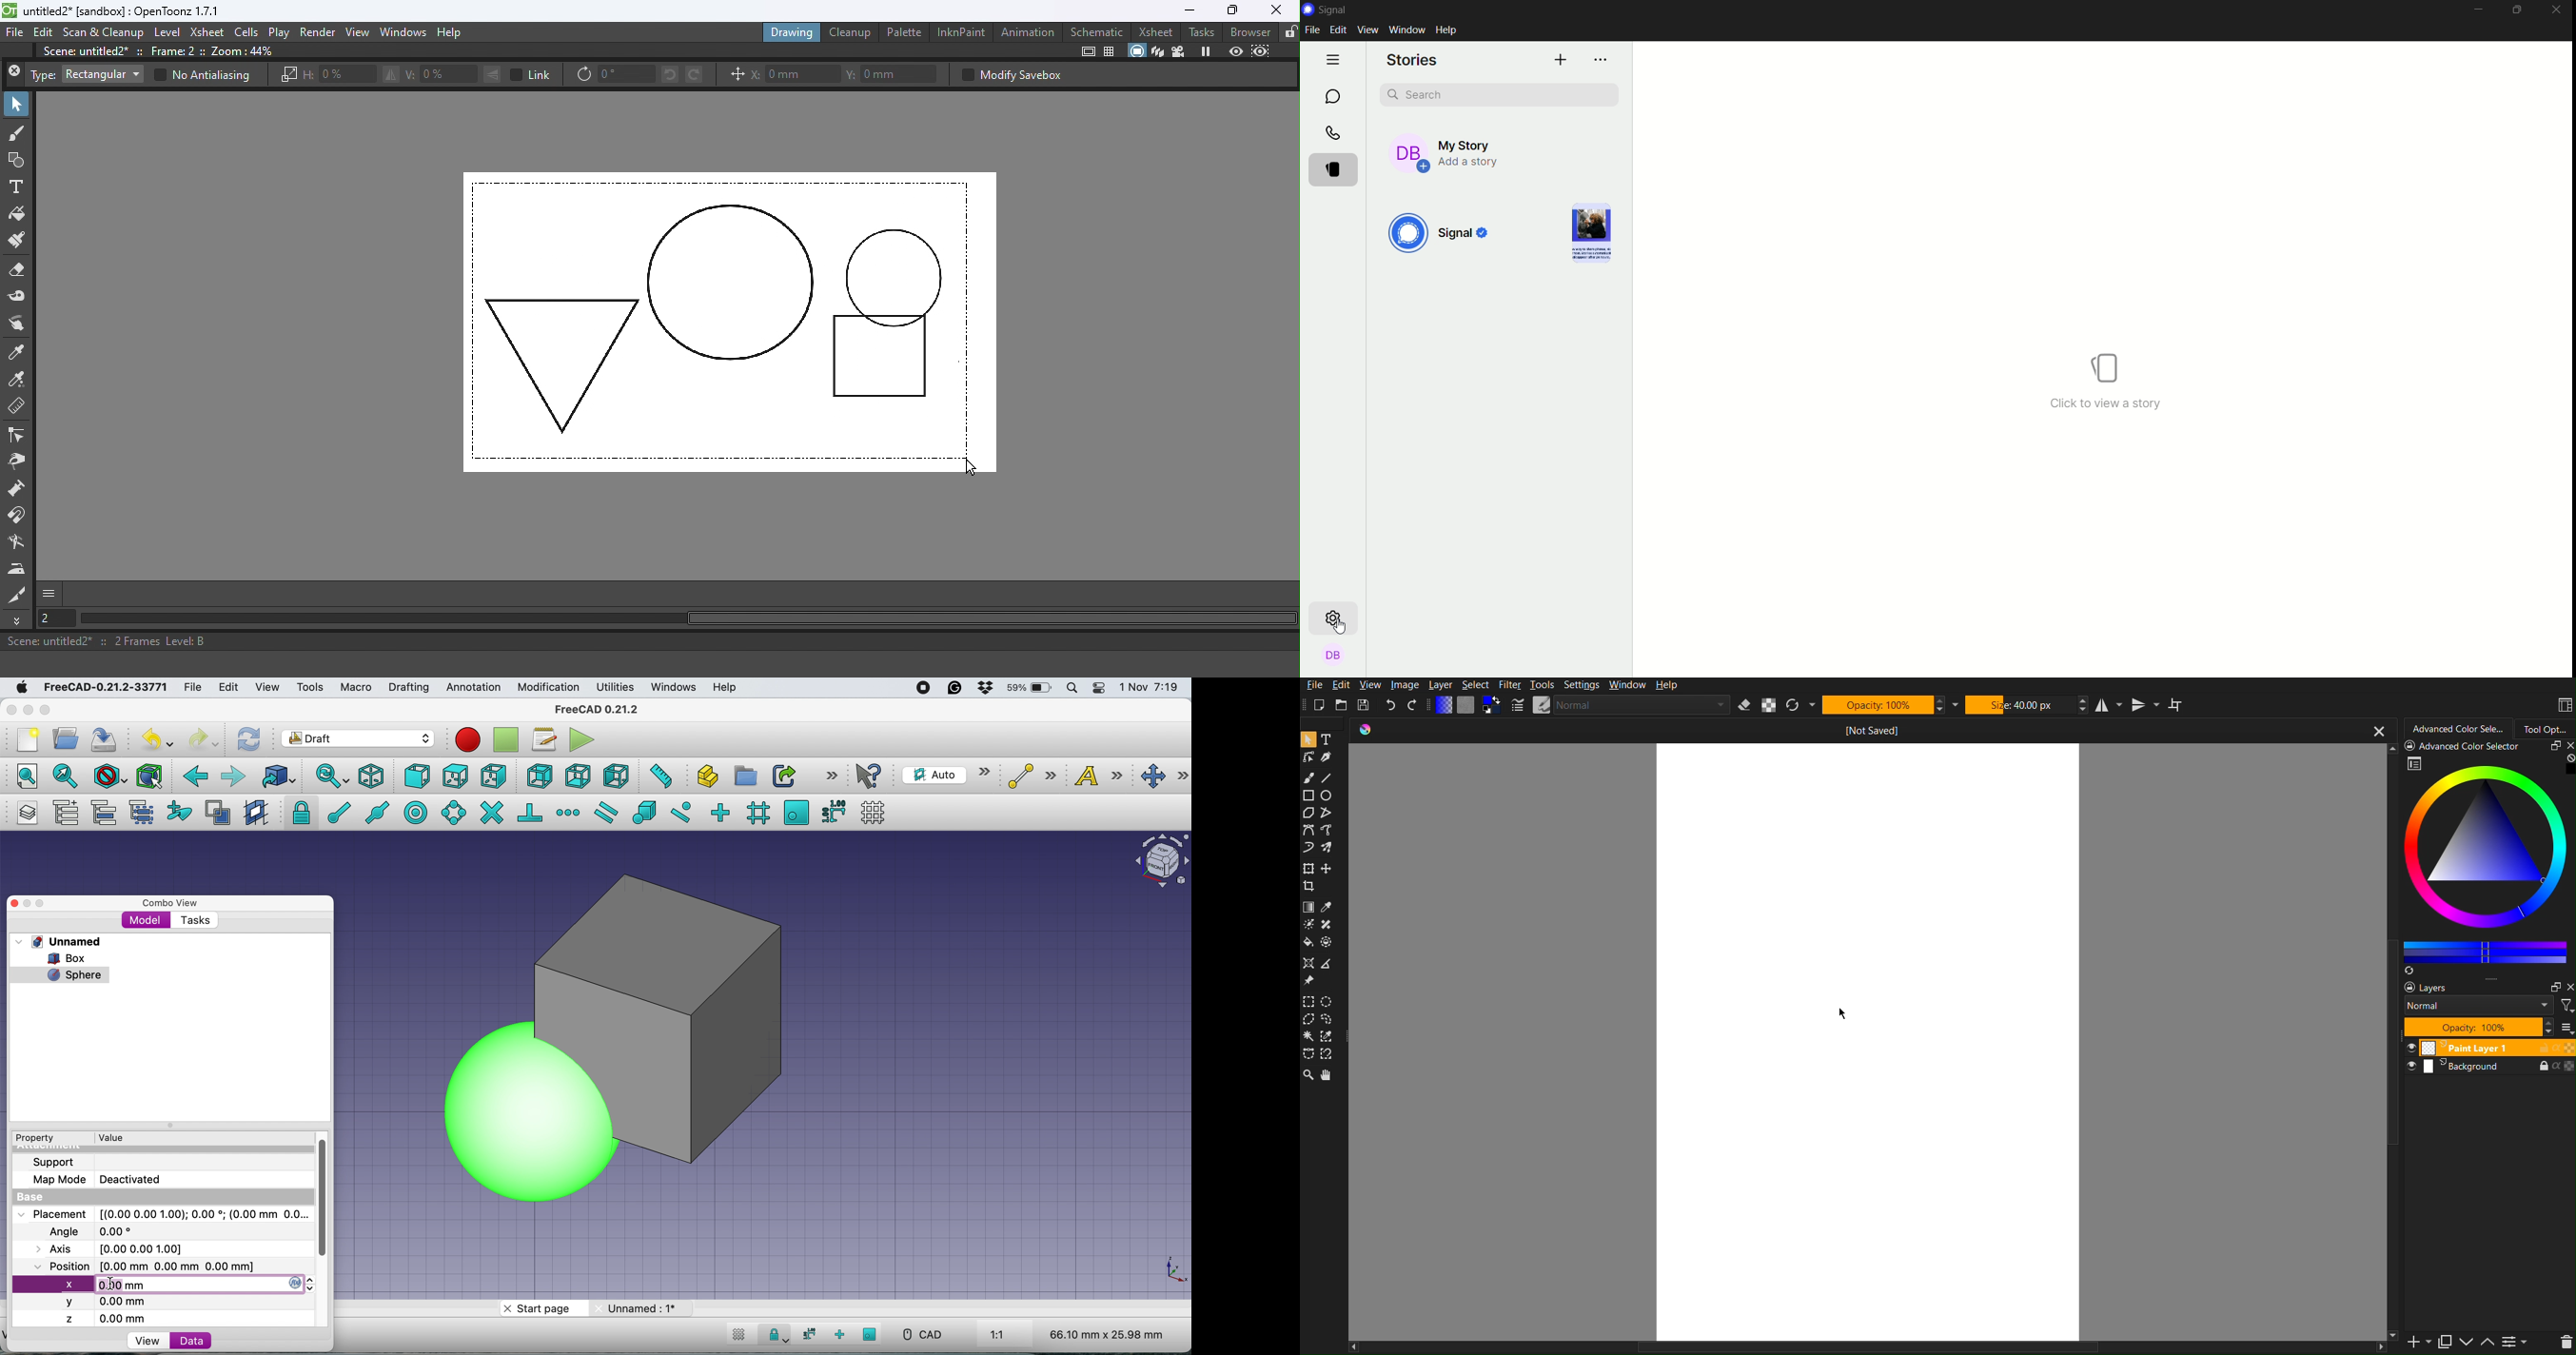  I want to click on view, so click(271, 687).